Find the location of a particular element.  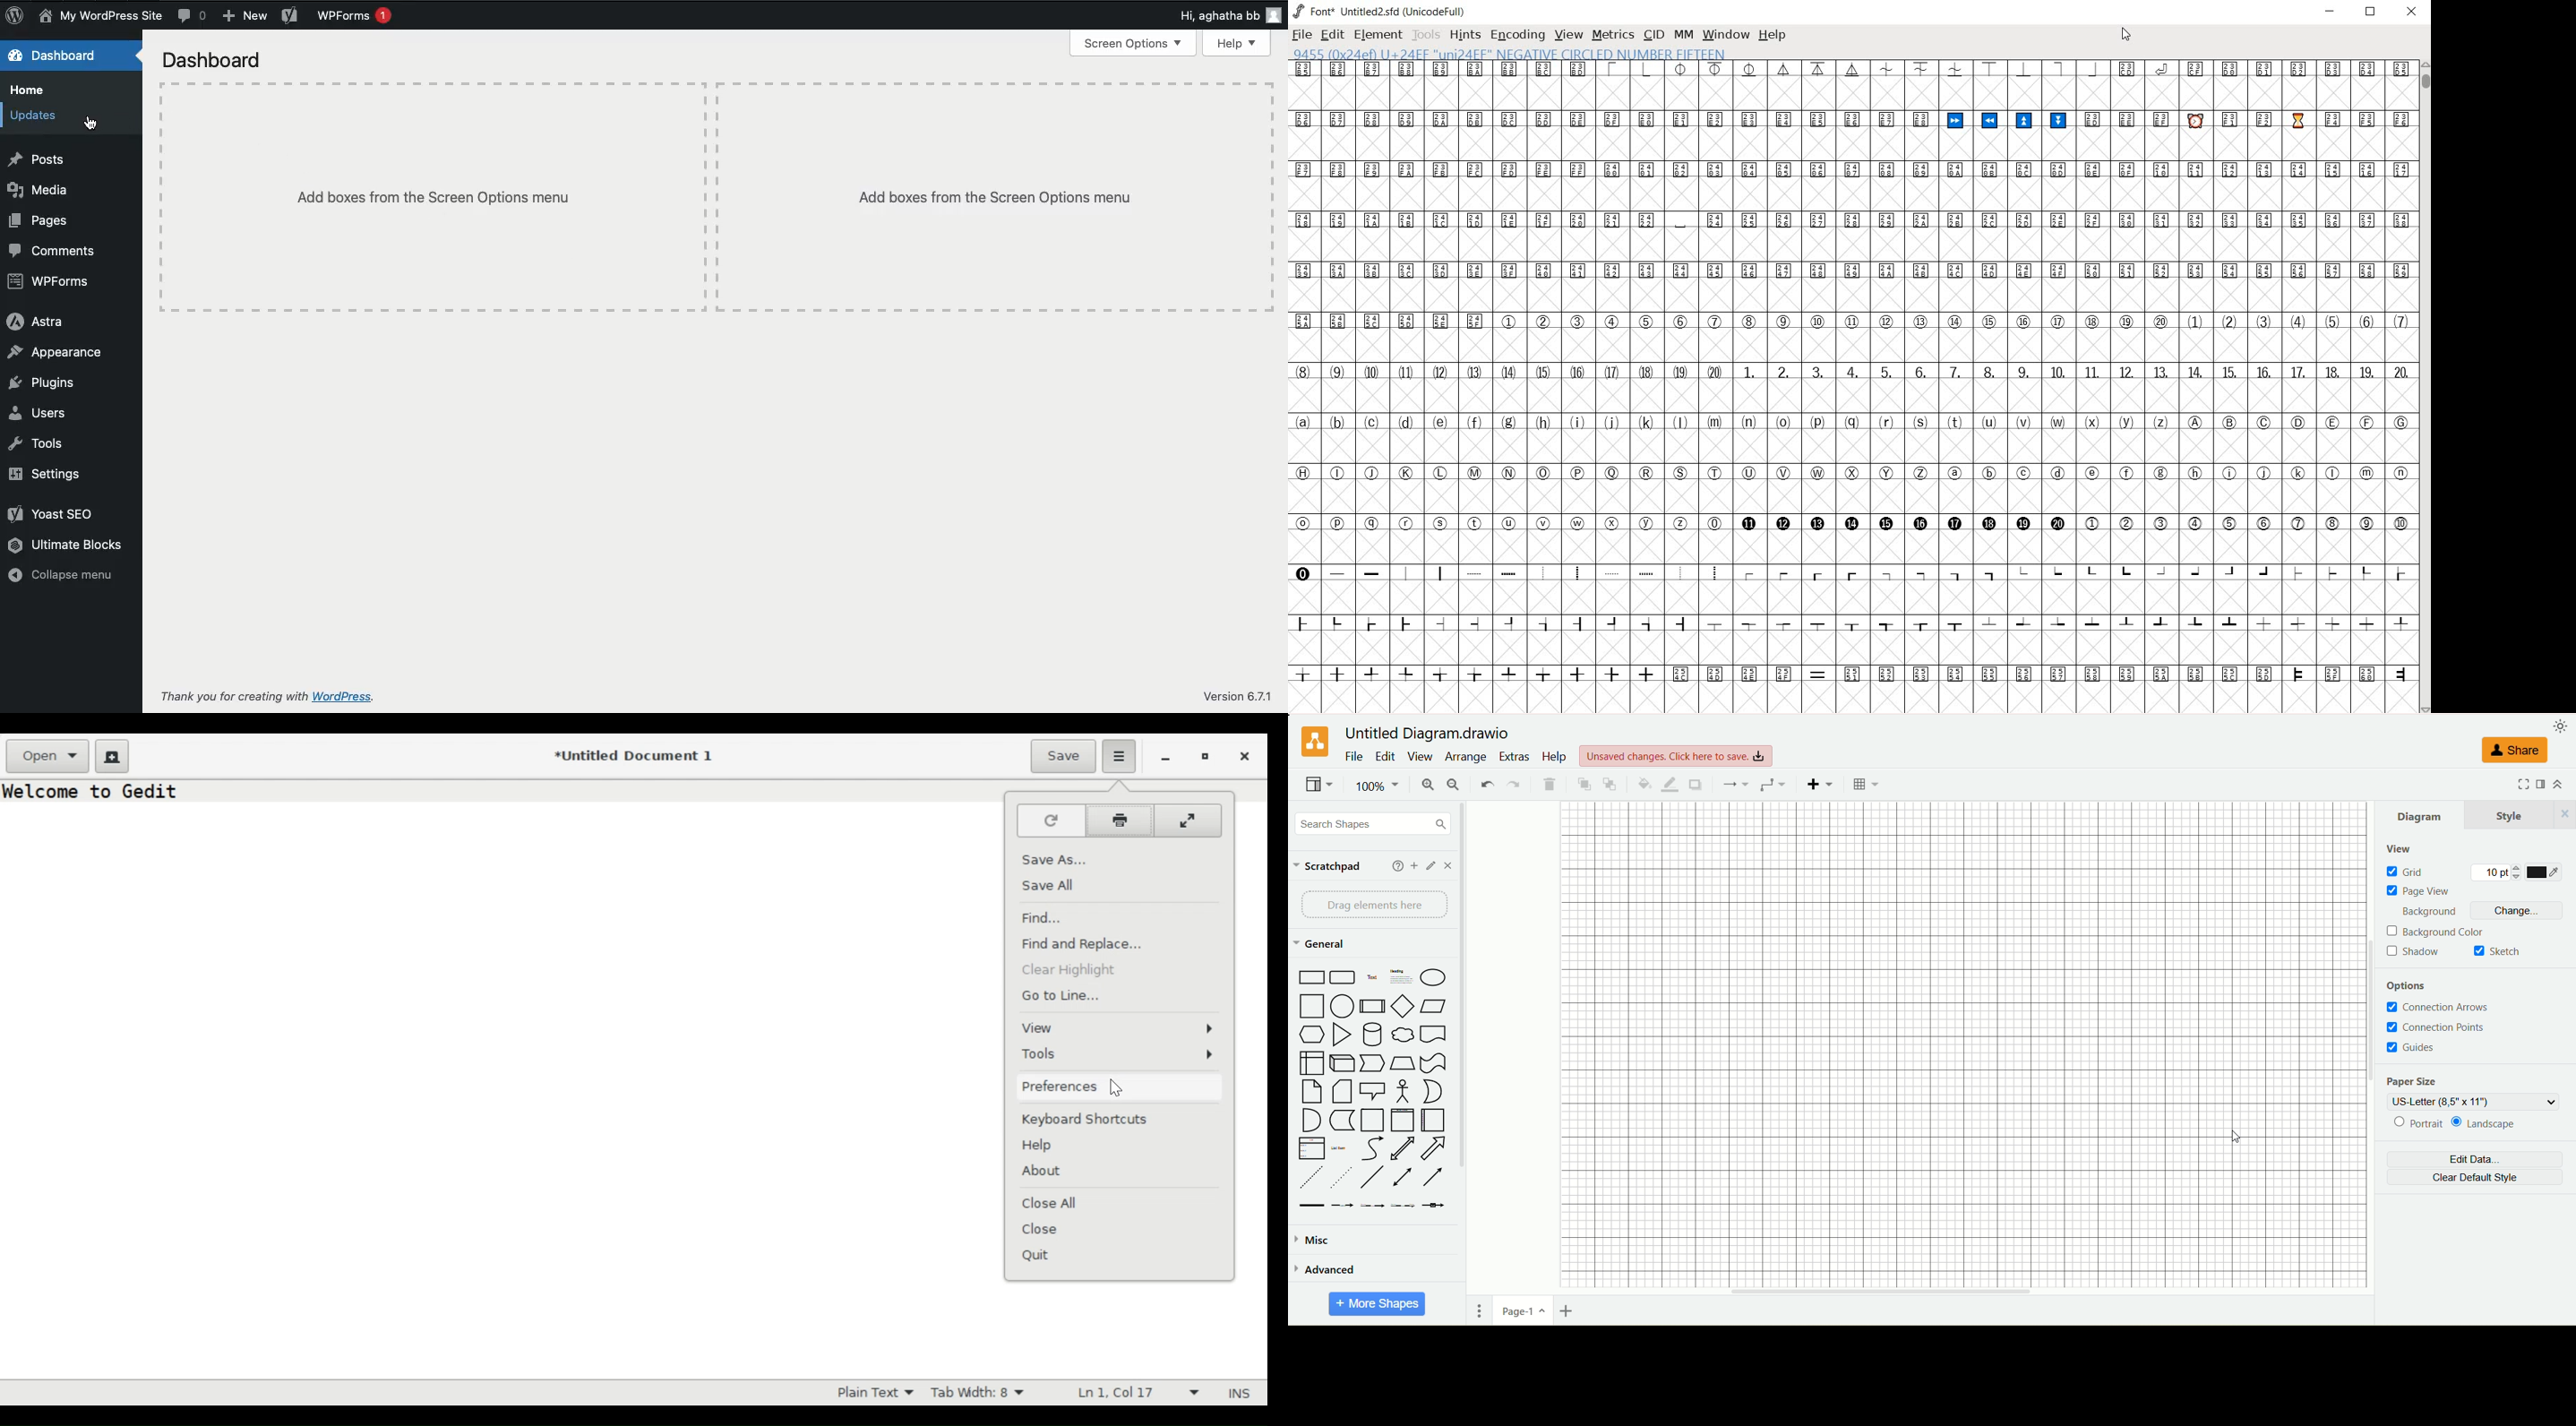

WINDOW is located at coordinates (1725, 34).